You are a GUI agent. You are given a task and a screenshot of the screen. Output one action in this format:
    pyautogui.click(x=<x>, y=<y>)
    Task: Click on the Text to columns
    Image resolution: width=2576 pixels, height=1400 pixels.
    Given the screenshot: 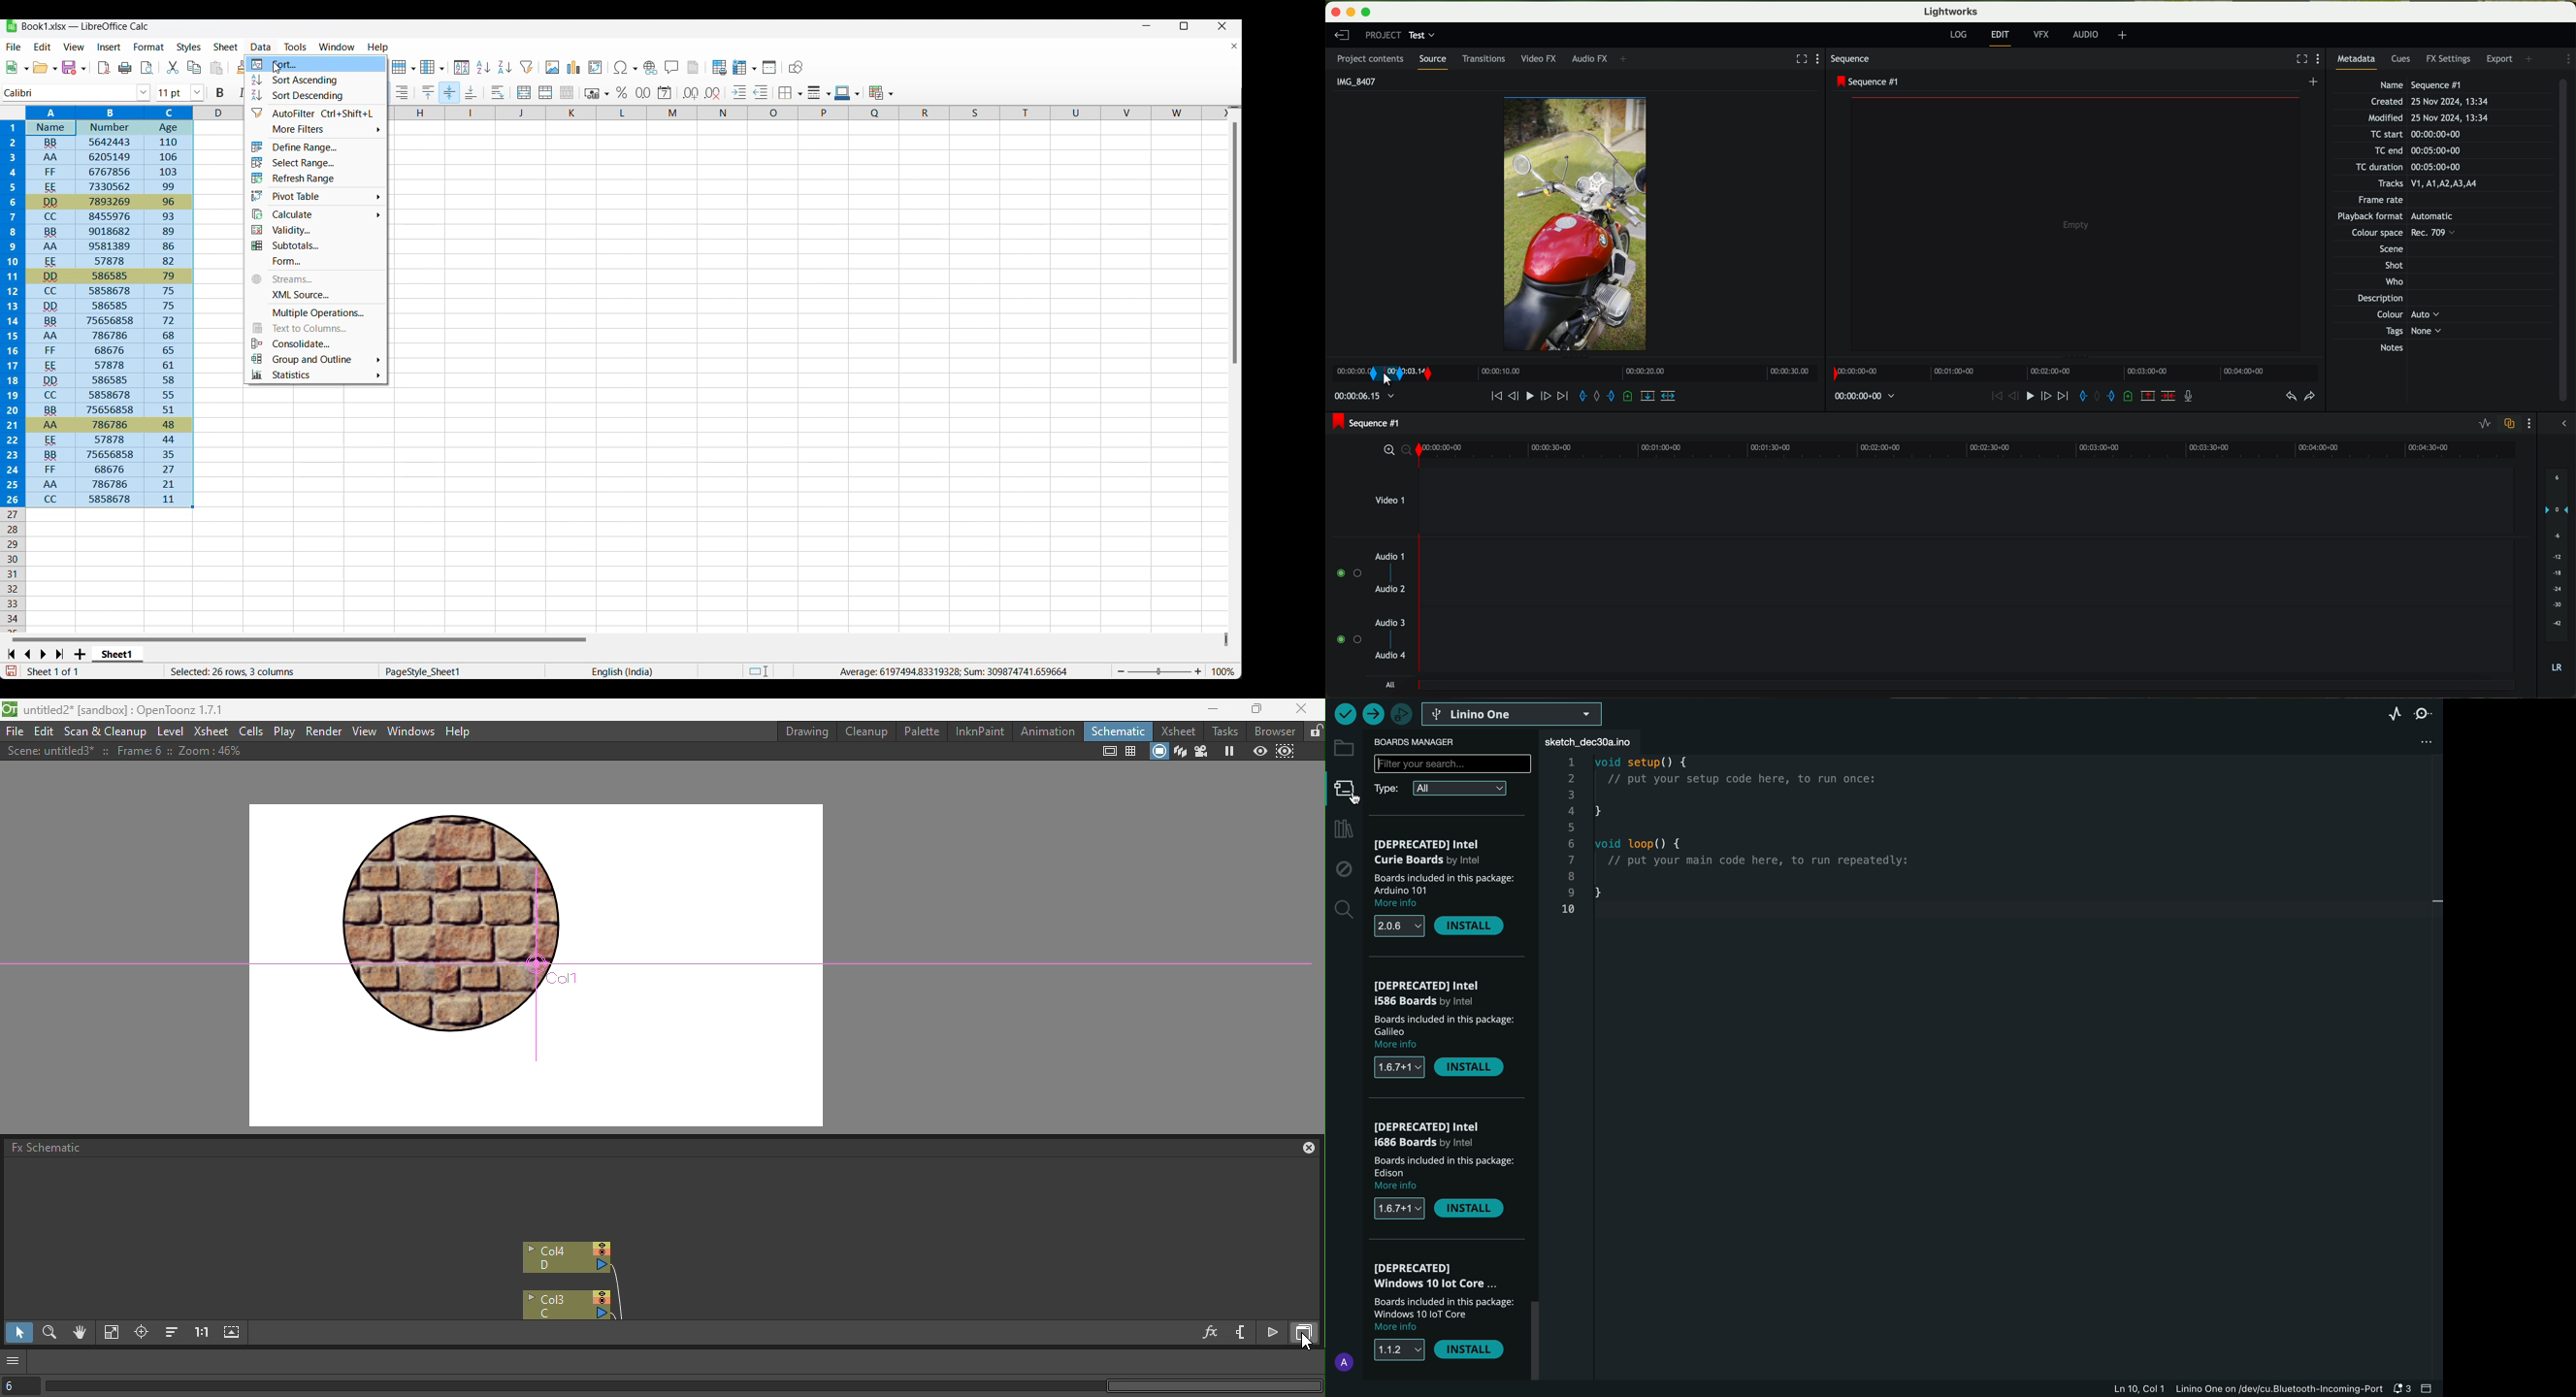 What is the action you would take?
    pyautogui.click(x=316, y=327)
    